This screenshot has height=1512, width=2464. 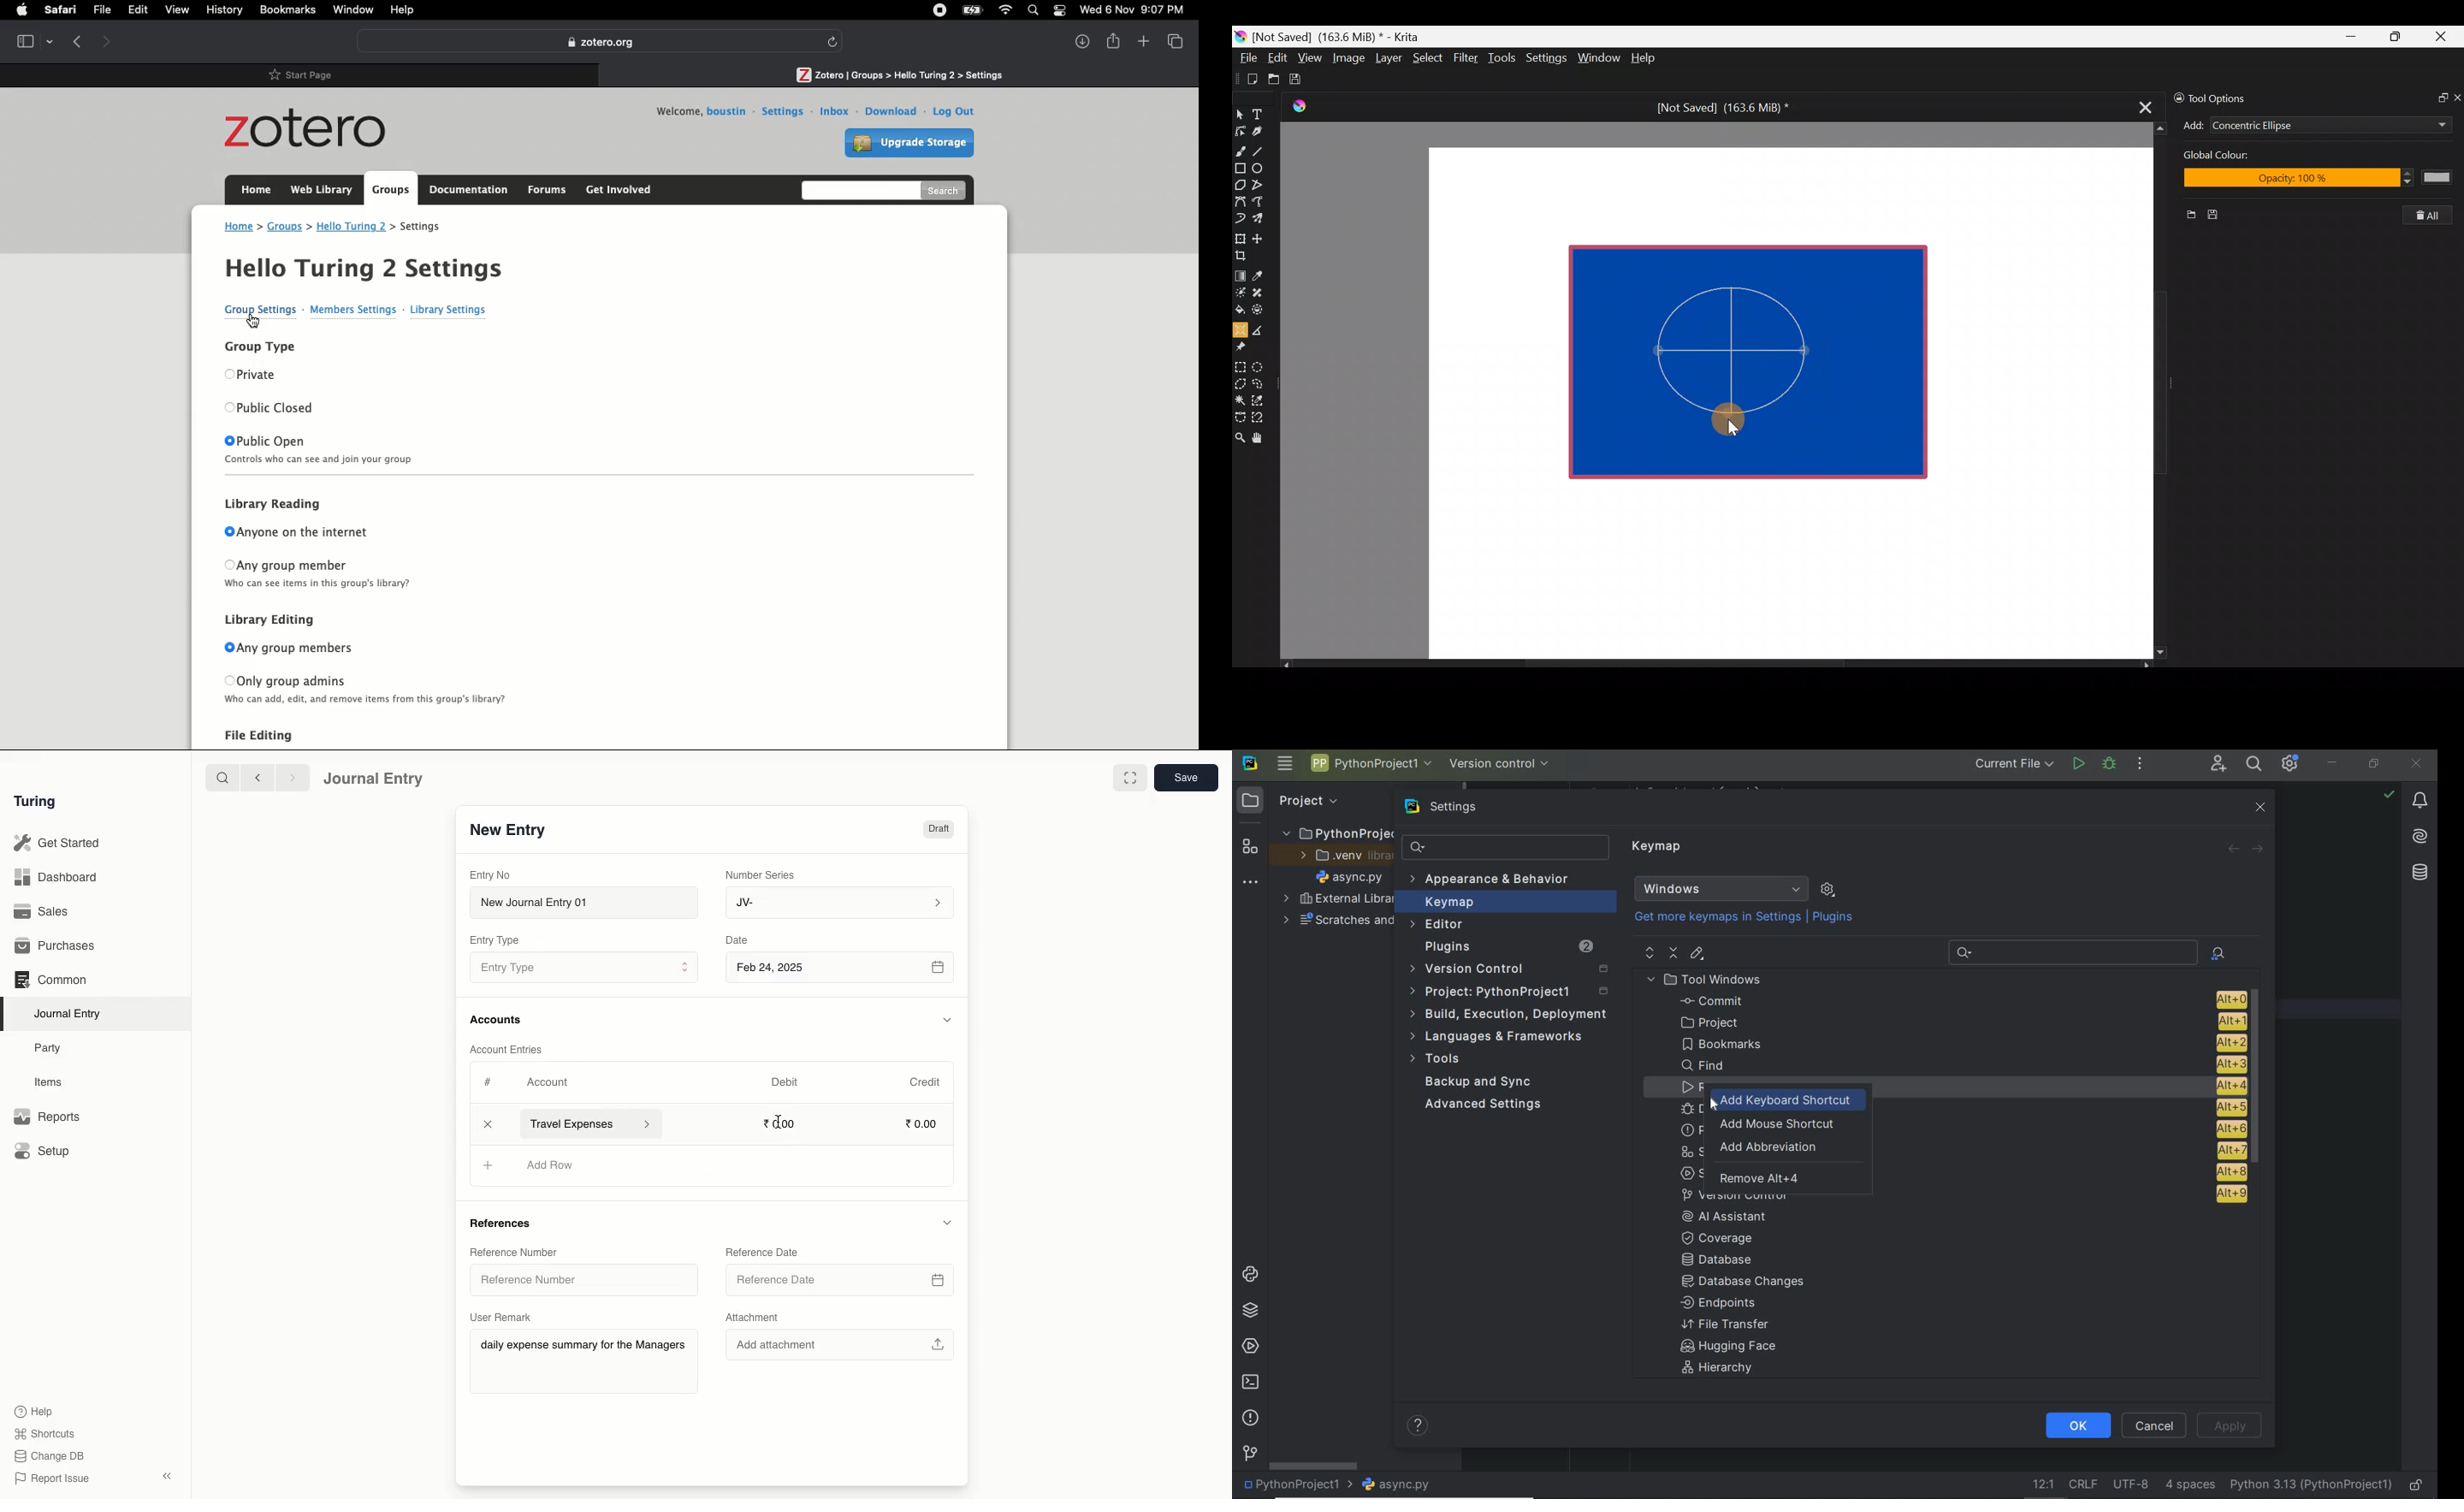 What do you see at coordinates (284, 647) in the screenshot?
I see `Any group members` at bounding box center [284, 647].